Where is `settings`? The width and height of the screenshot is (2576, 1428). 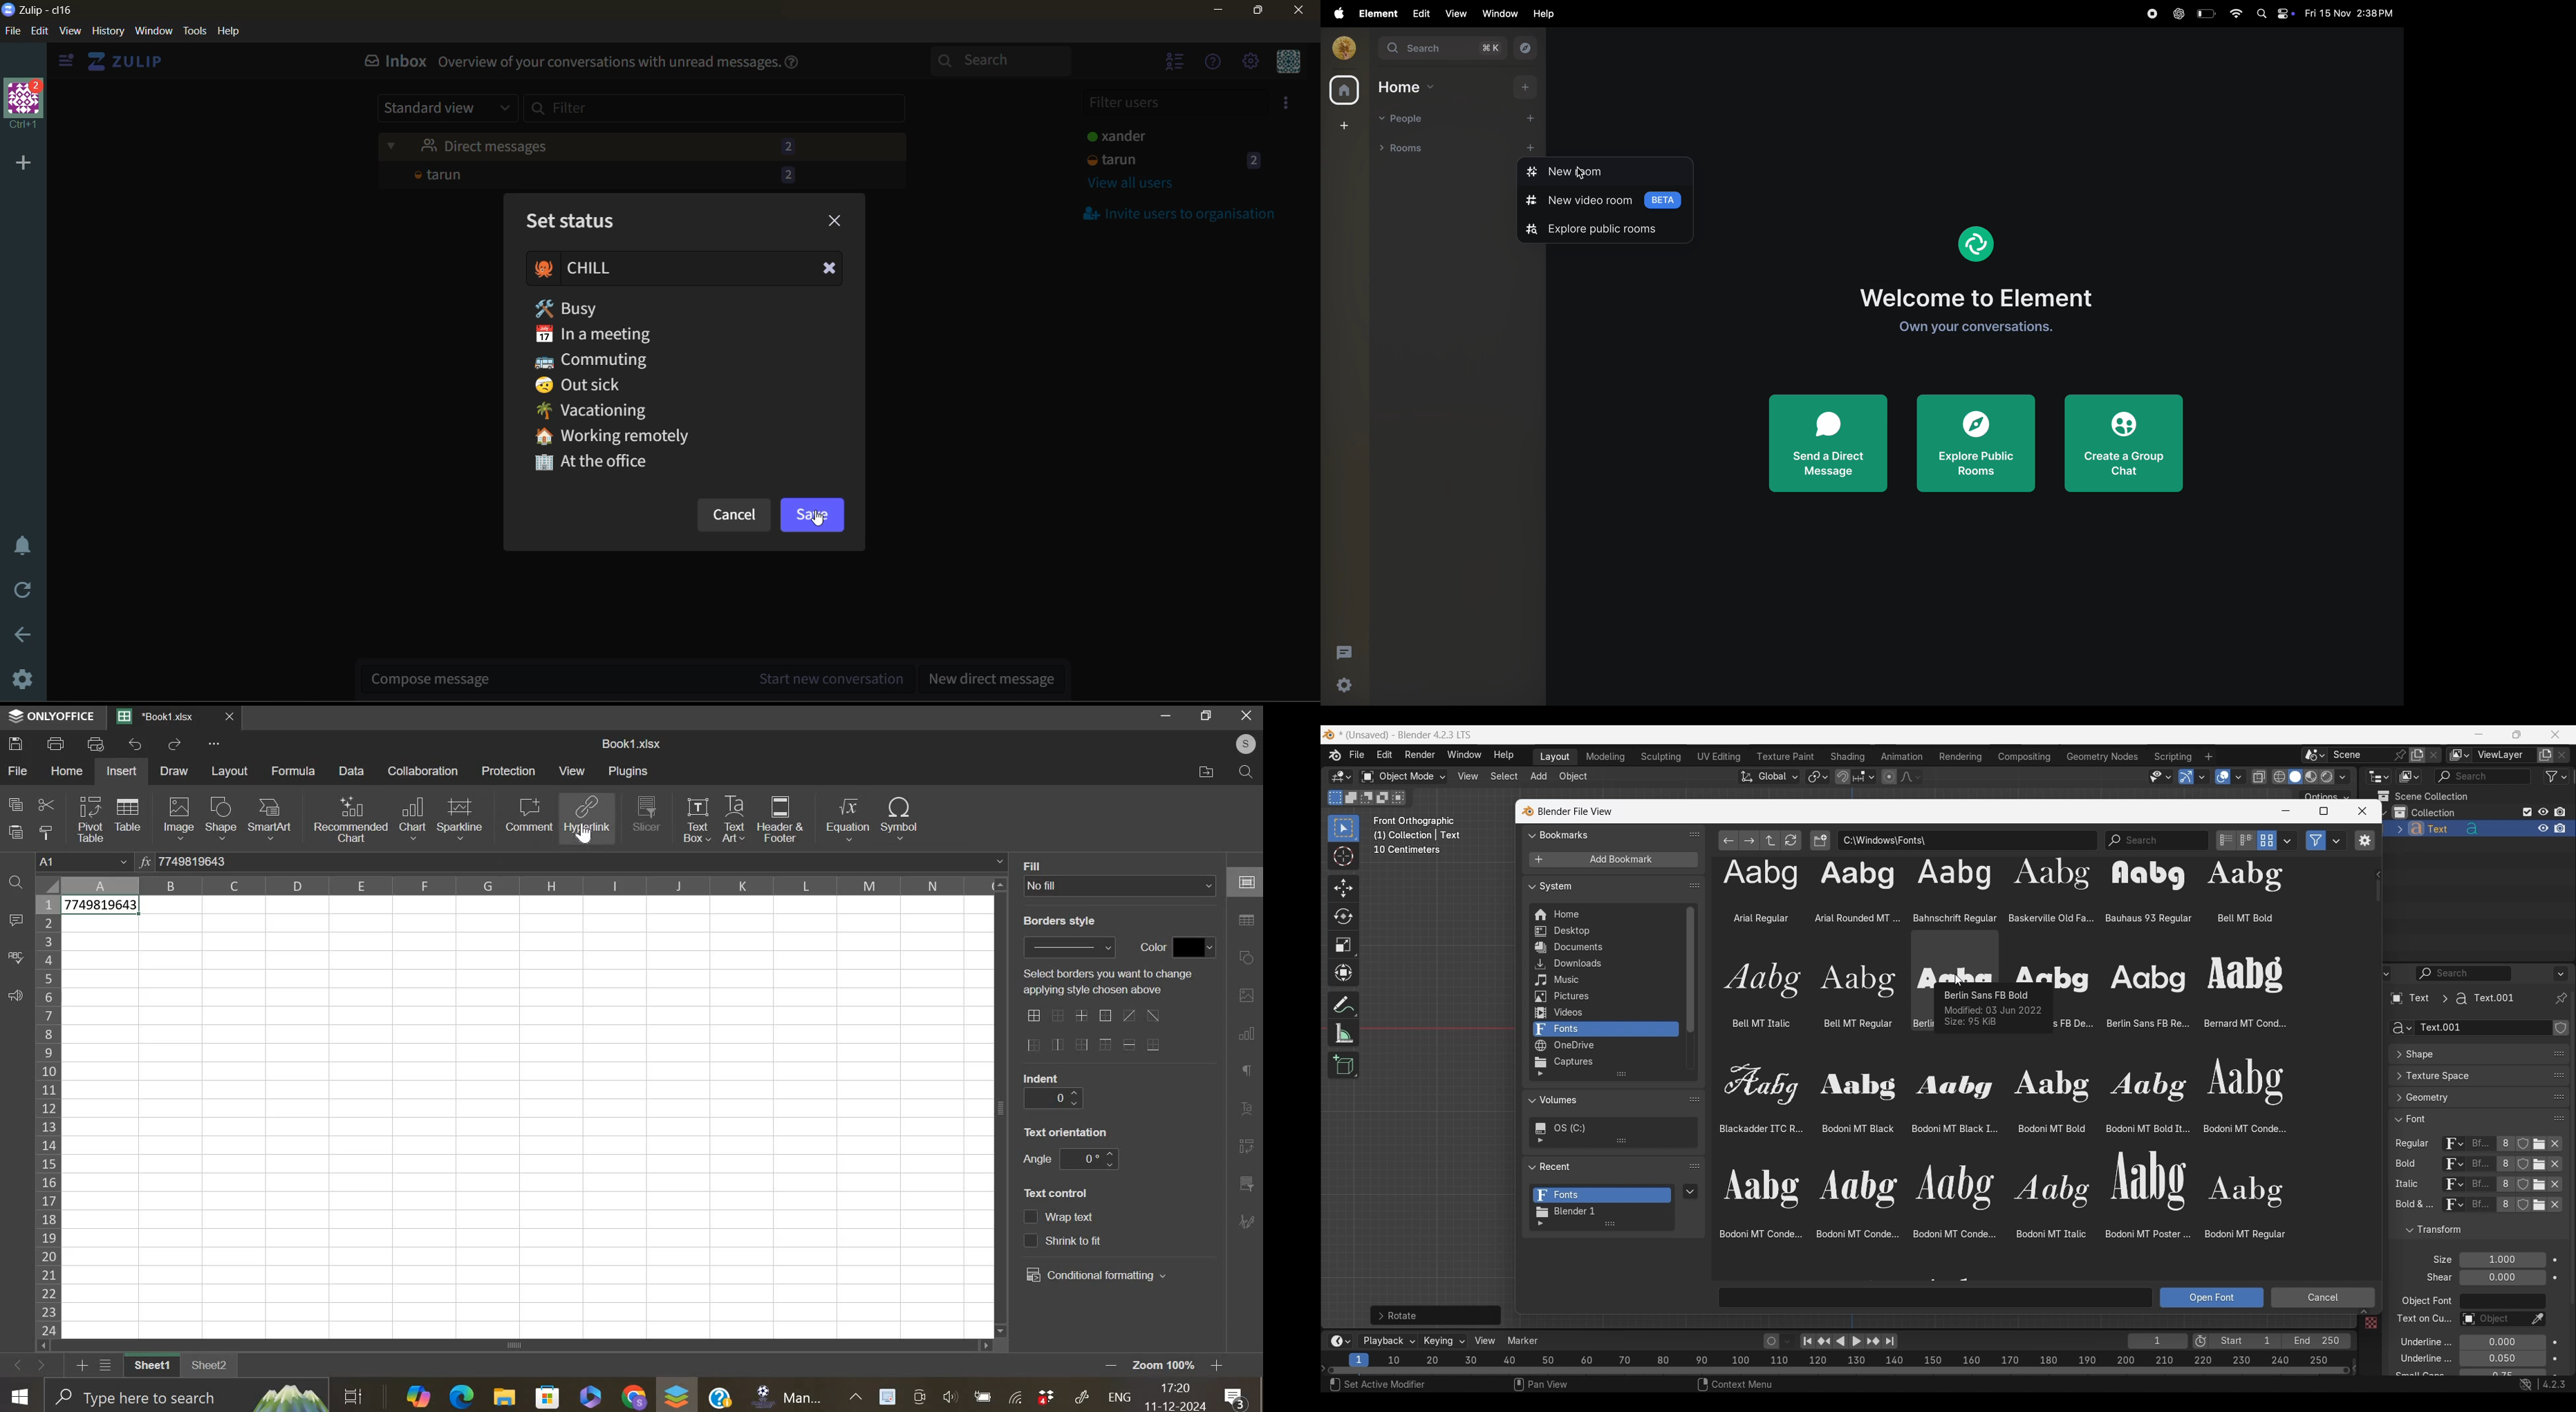
settings is located at coordinates (22, 680).